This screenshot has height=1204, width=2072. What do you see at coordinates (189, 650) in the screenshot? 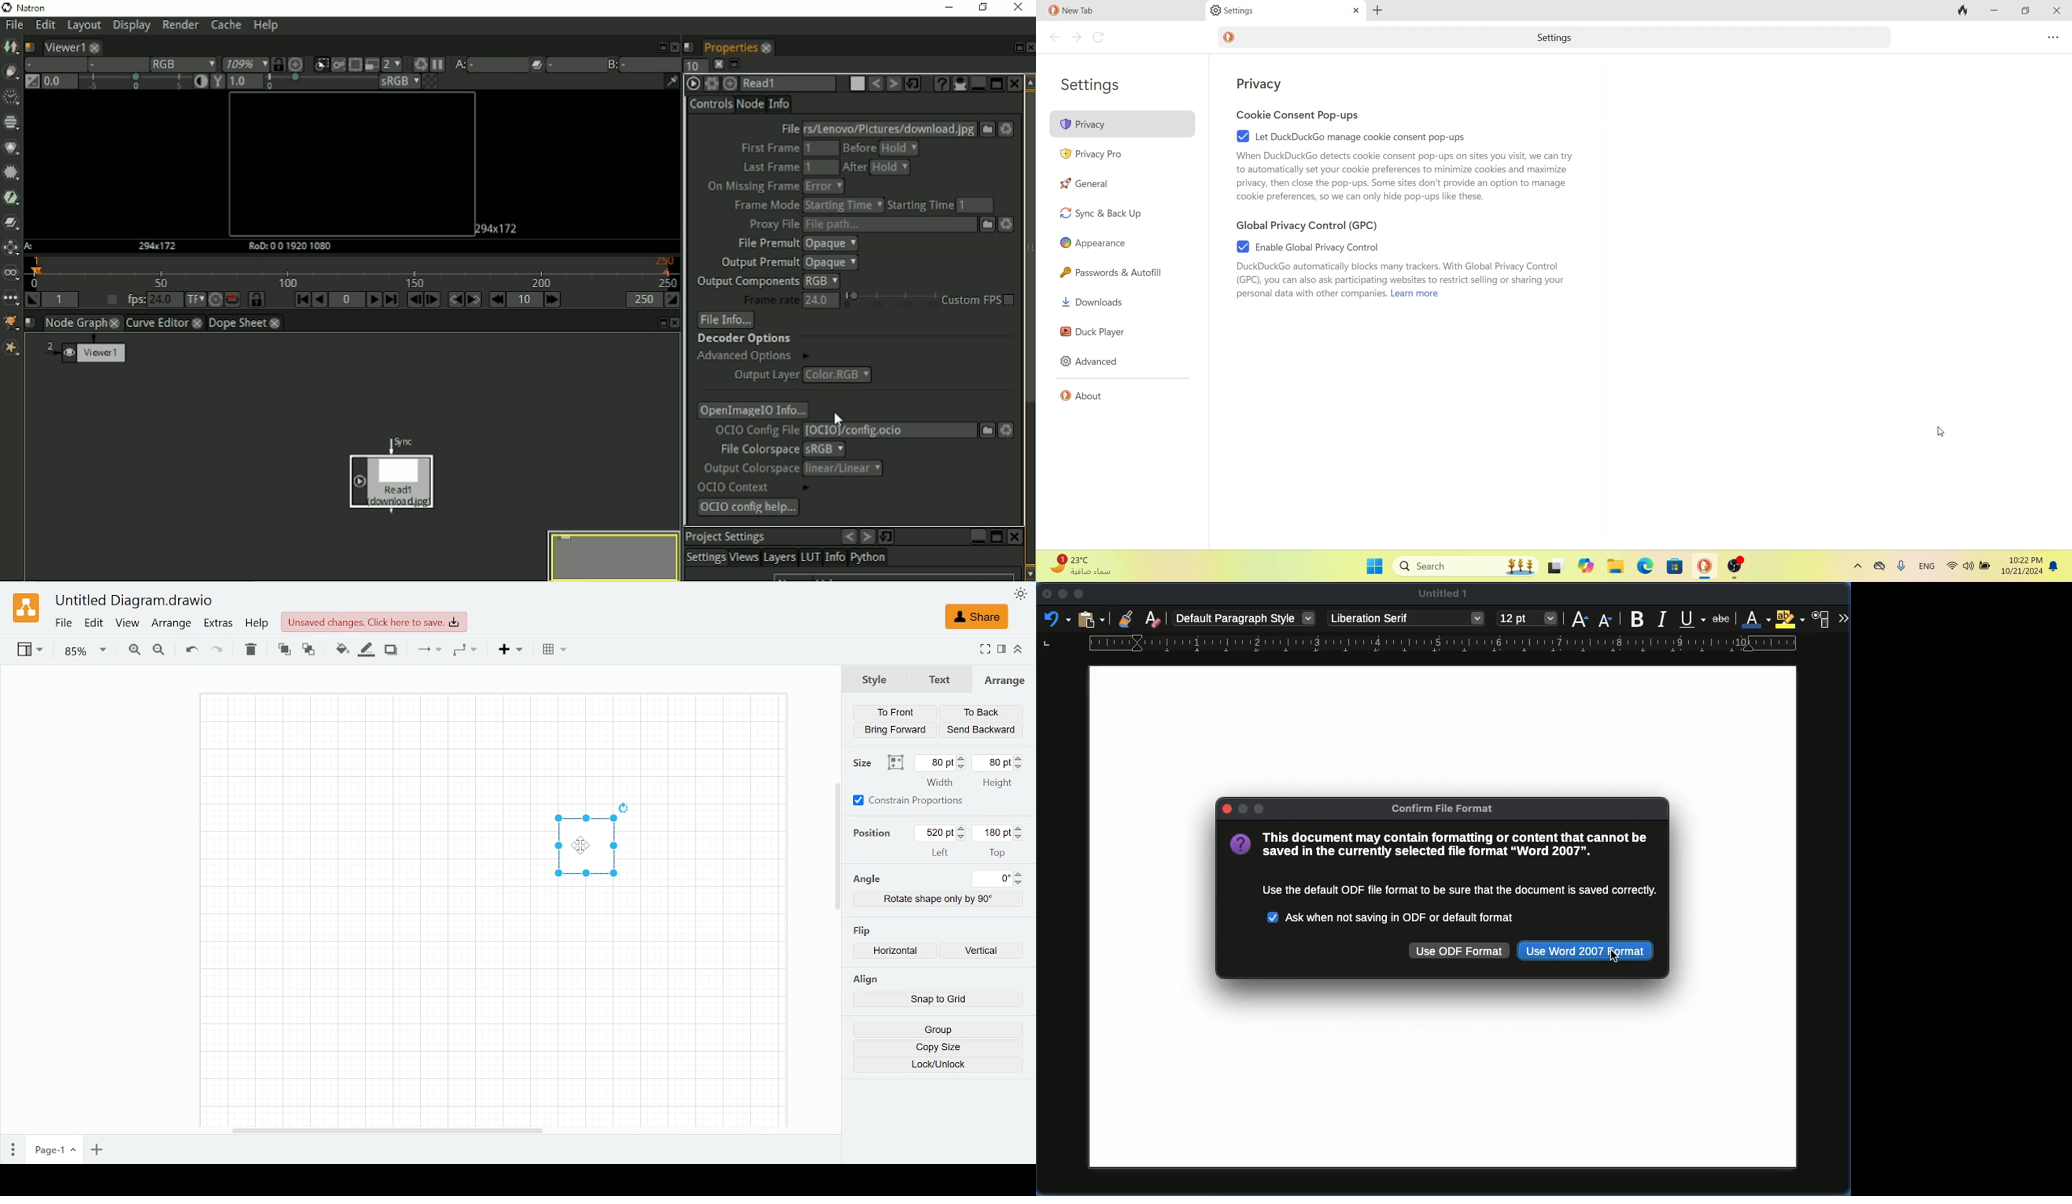
I see `undo` at bounding box center [189, 650].